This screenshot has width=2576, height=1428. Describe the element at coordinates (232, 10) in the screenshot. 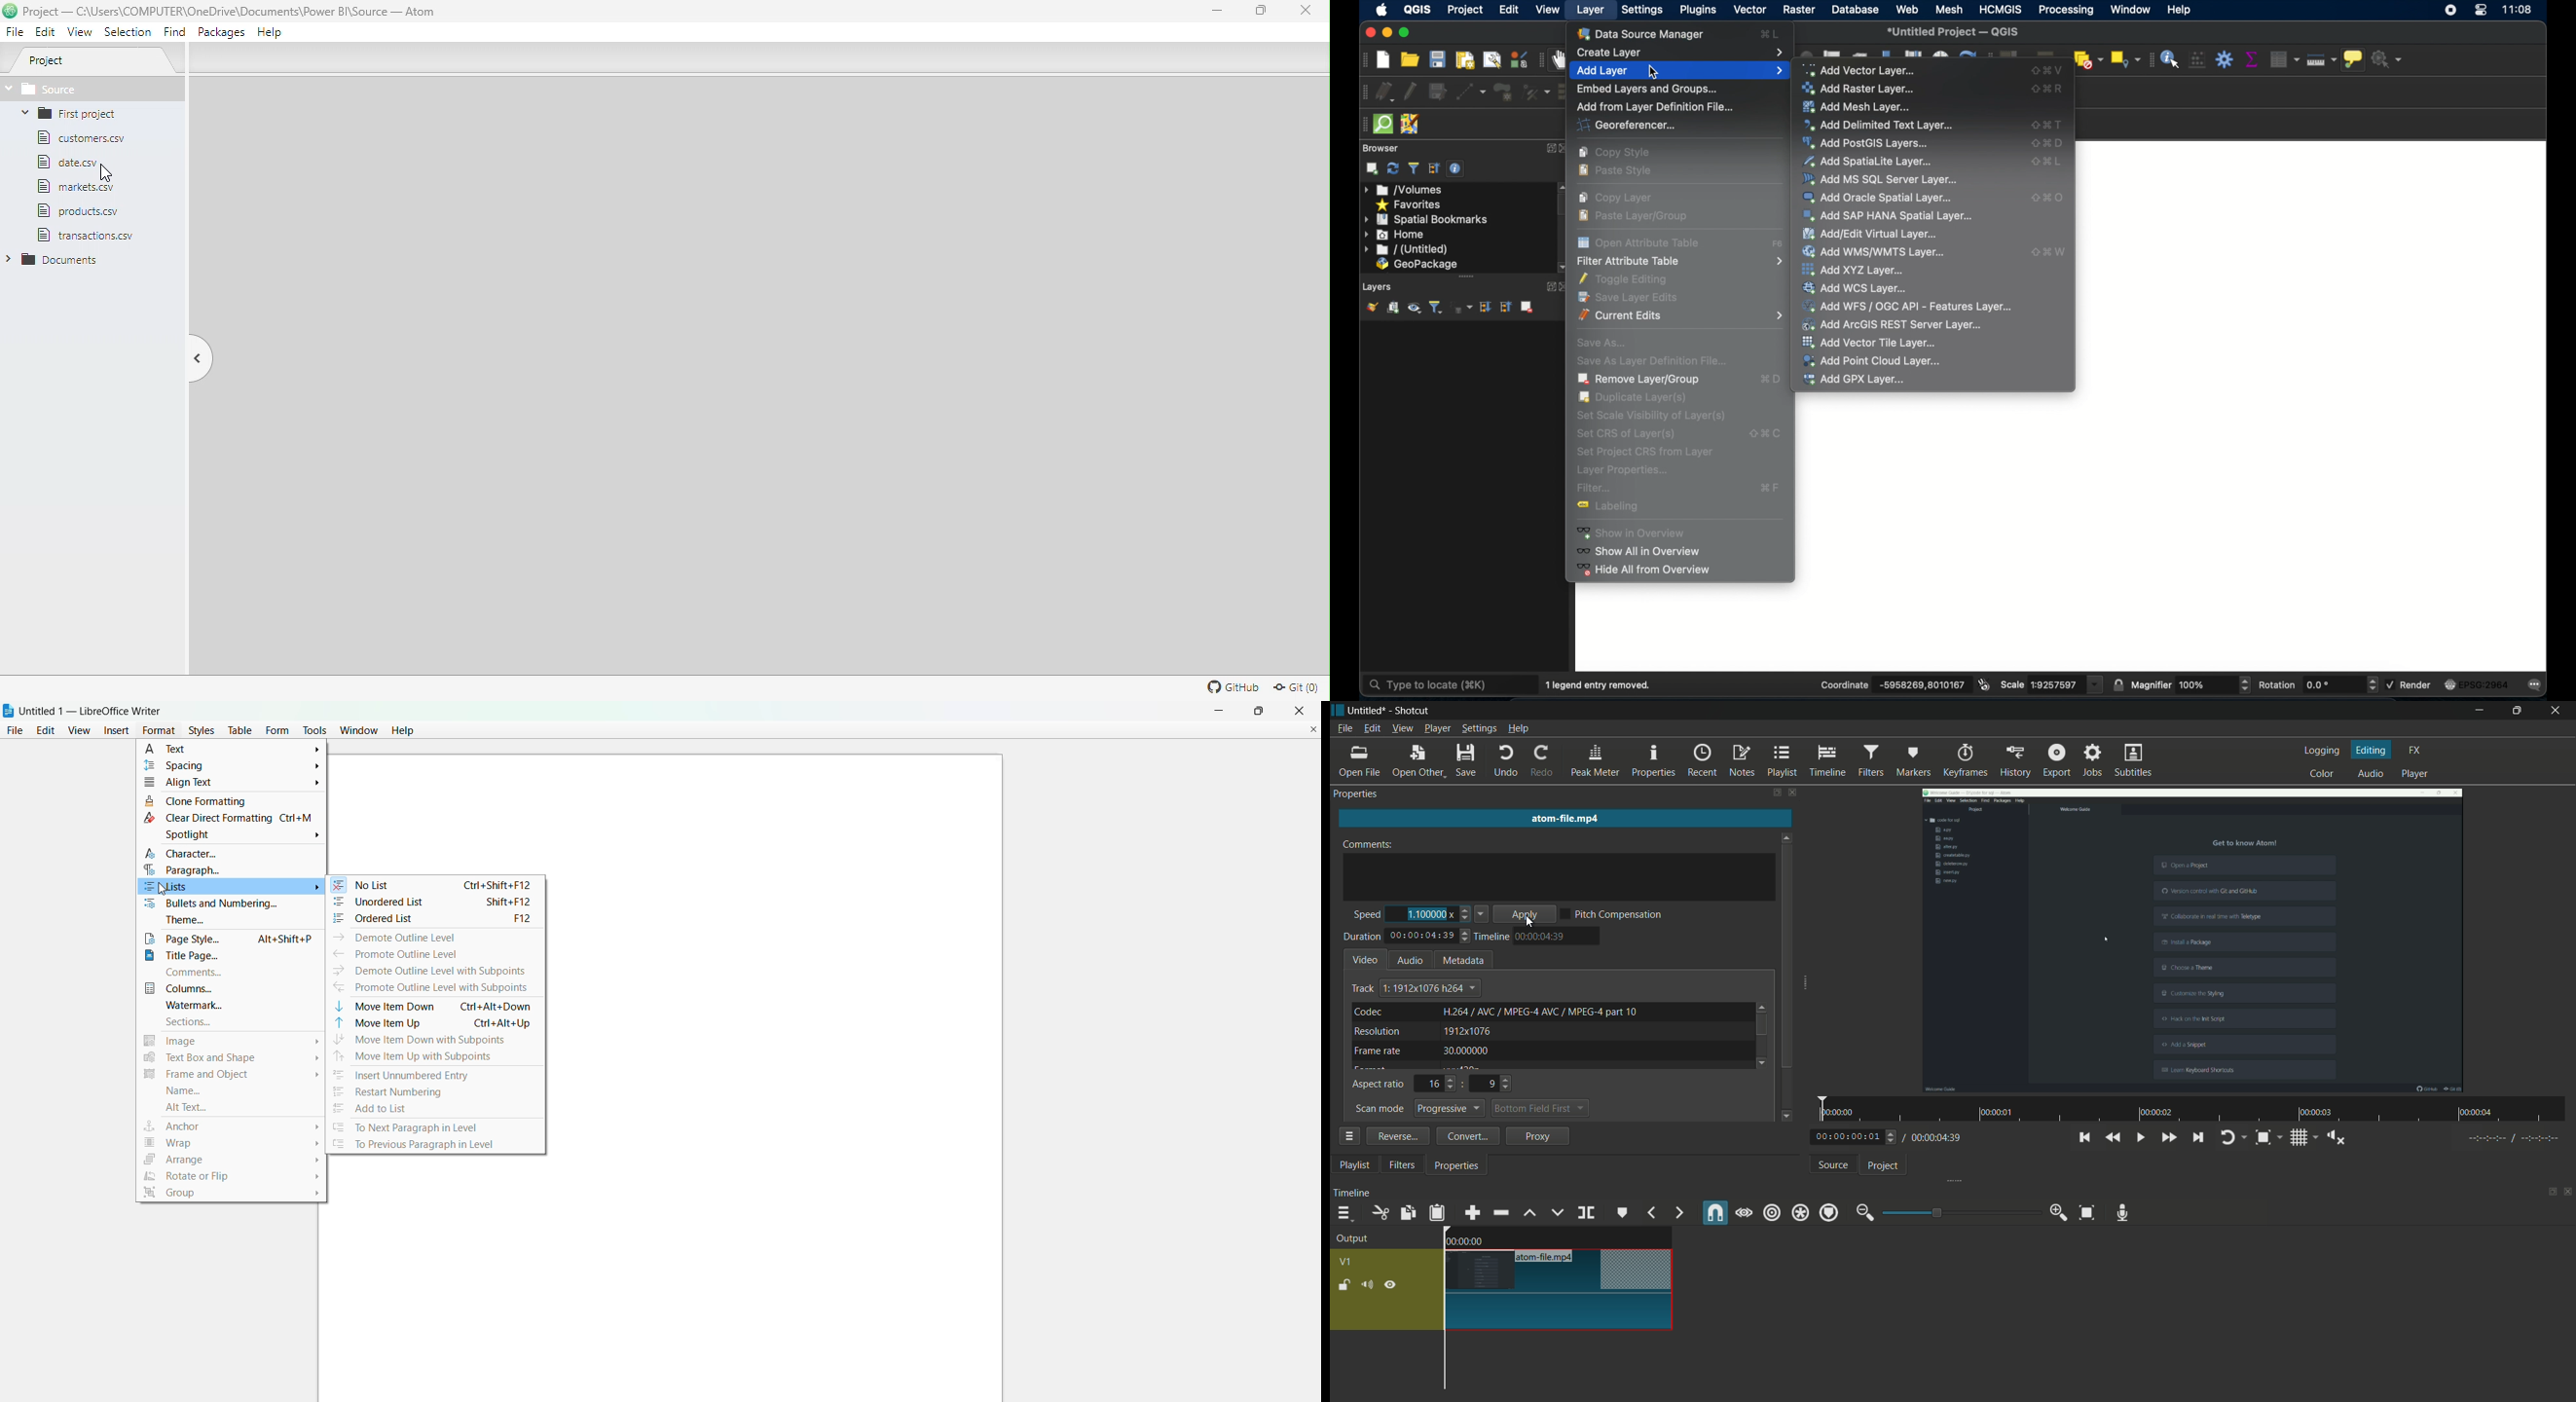

I see `File name` at that location.